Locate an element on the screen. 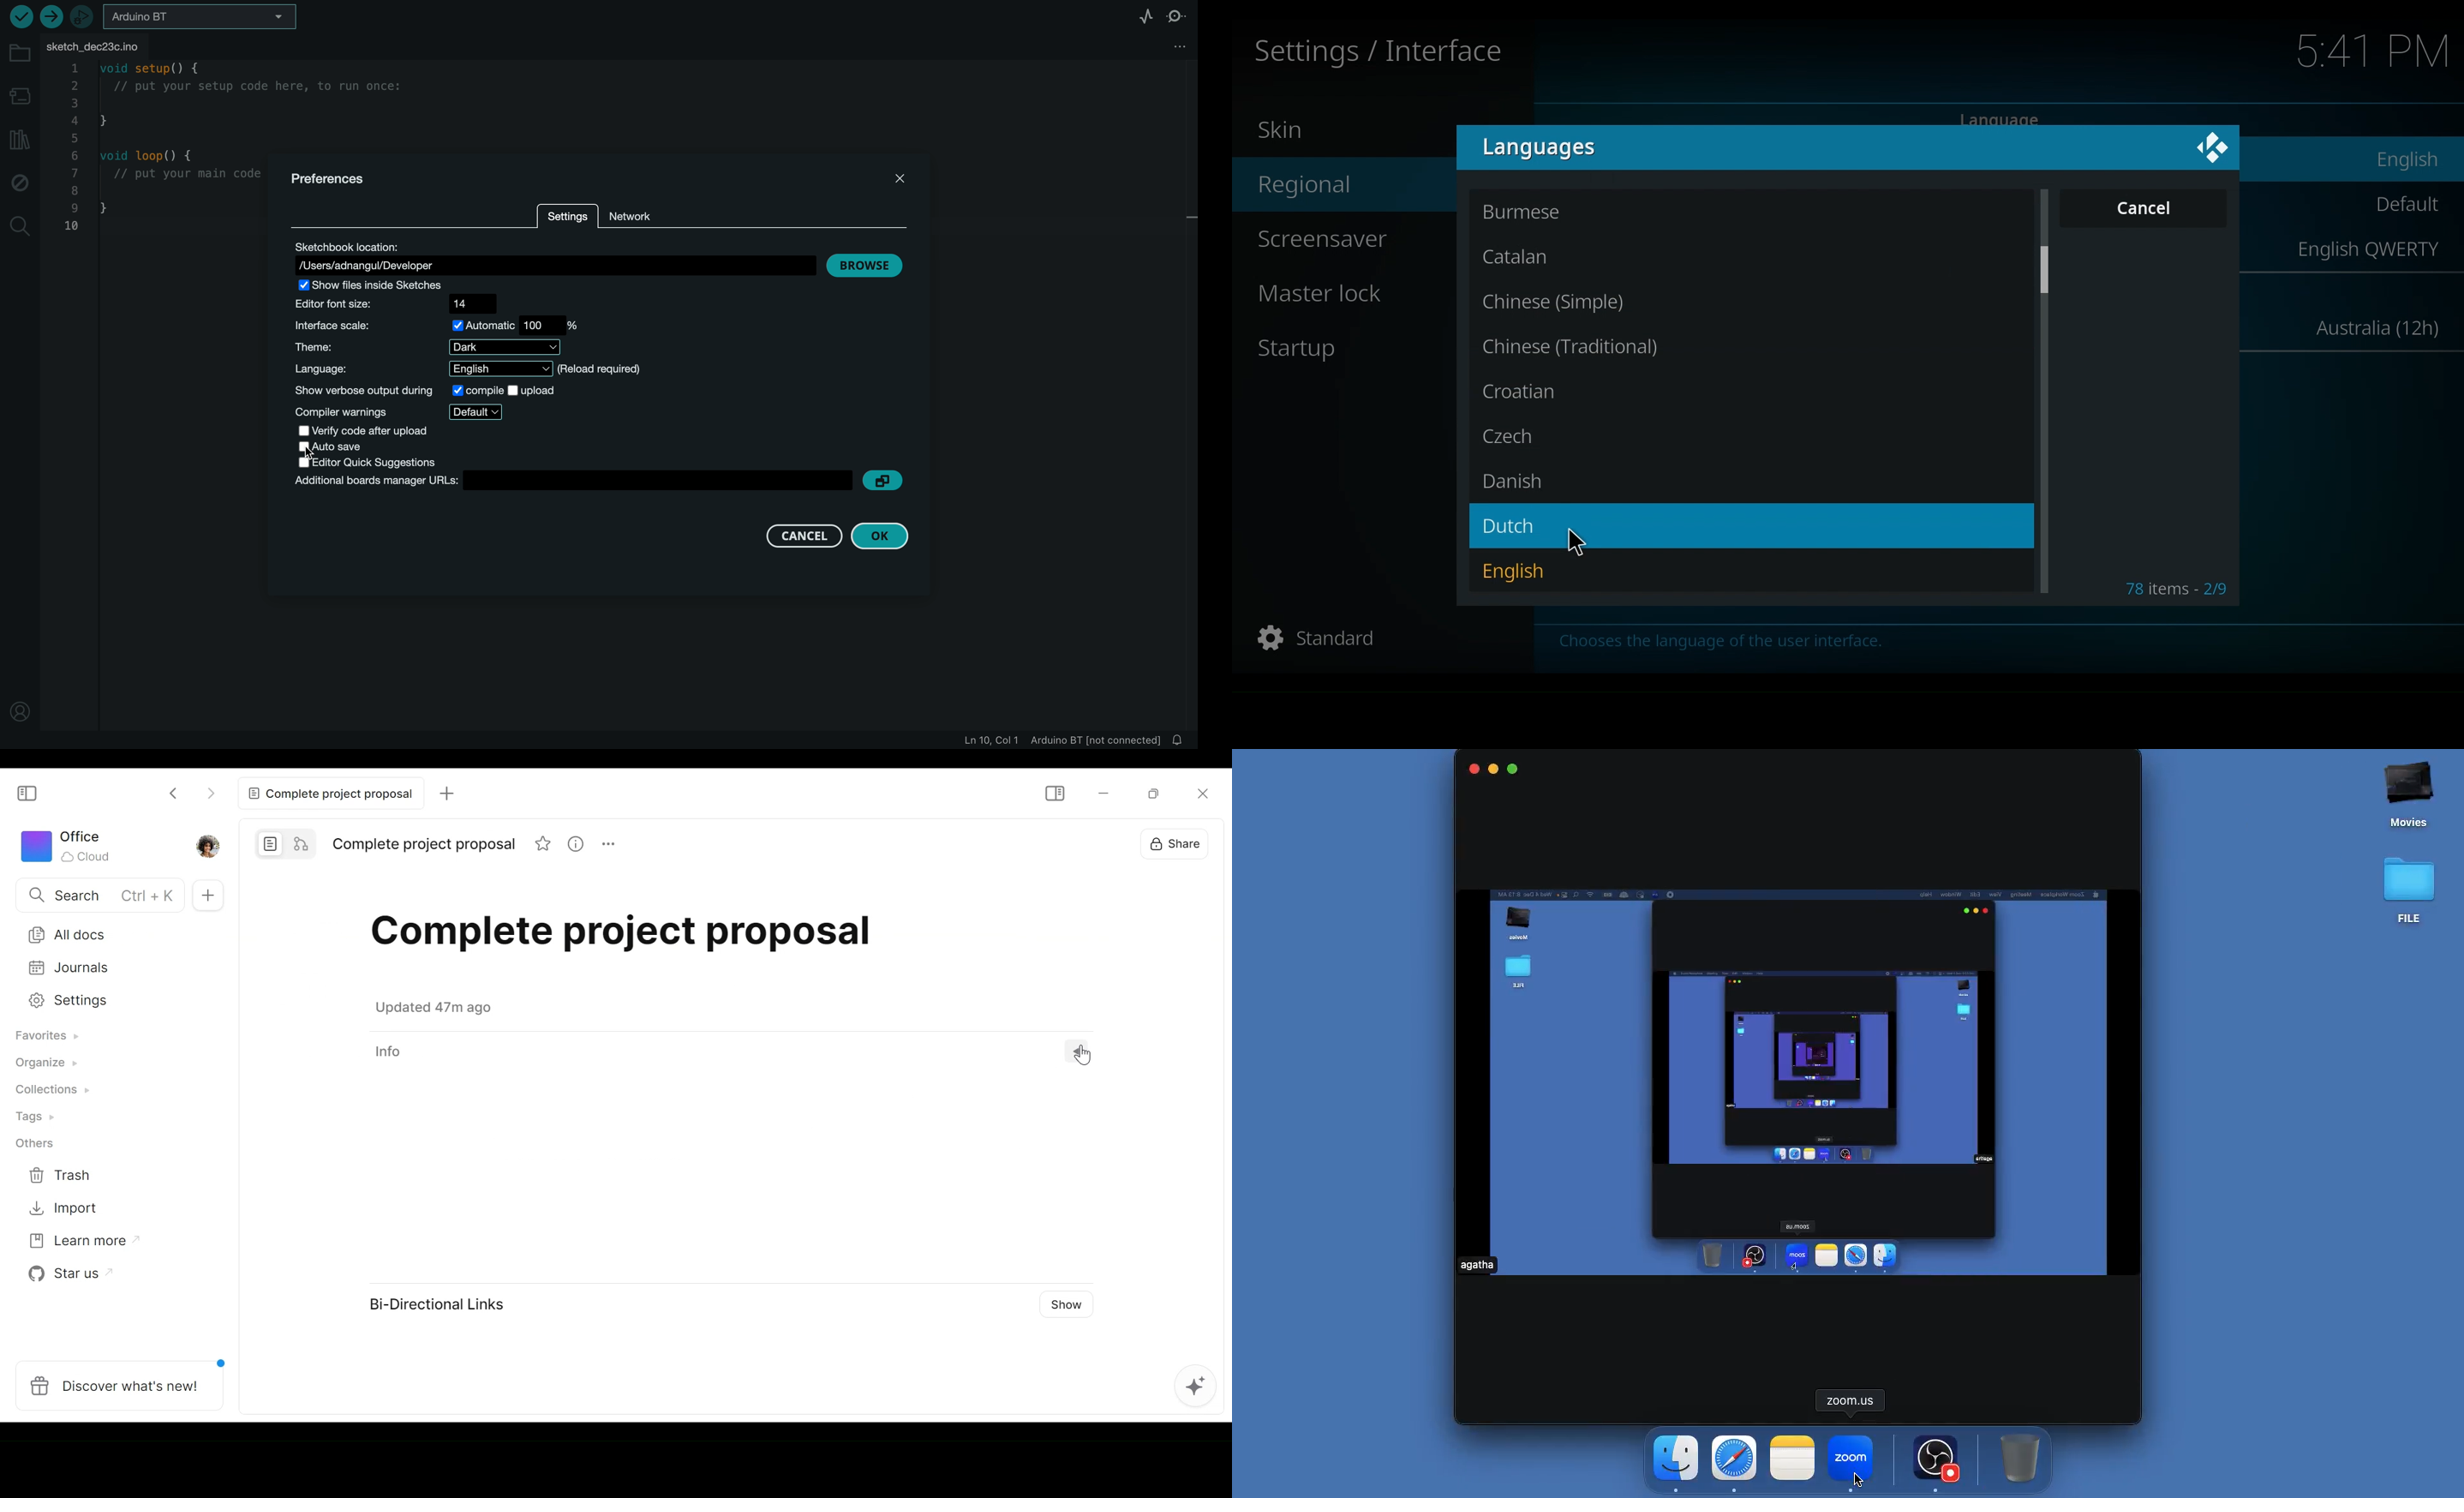 The image size is (2464, 1512). Close is located at coordinates (1200, 793).